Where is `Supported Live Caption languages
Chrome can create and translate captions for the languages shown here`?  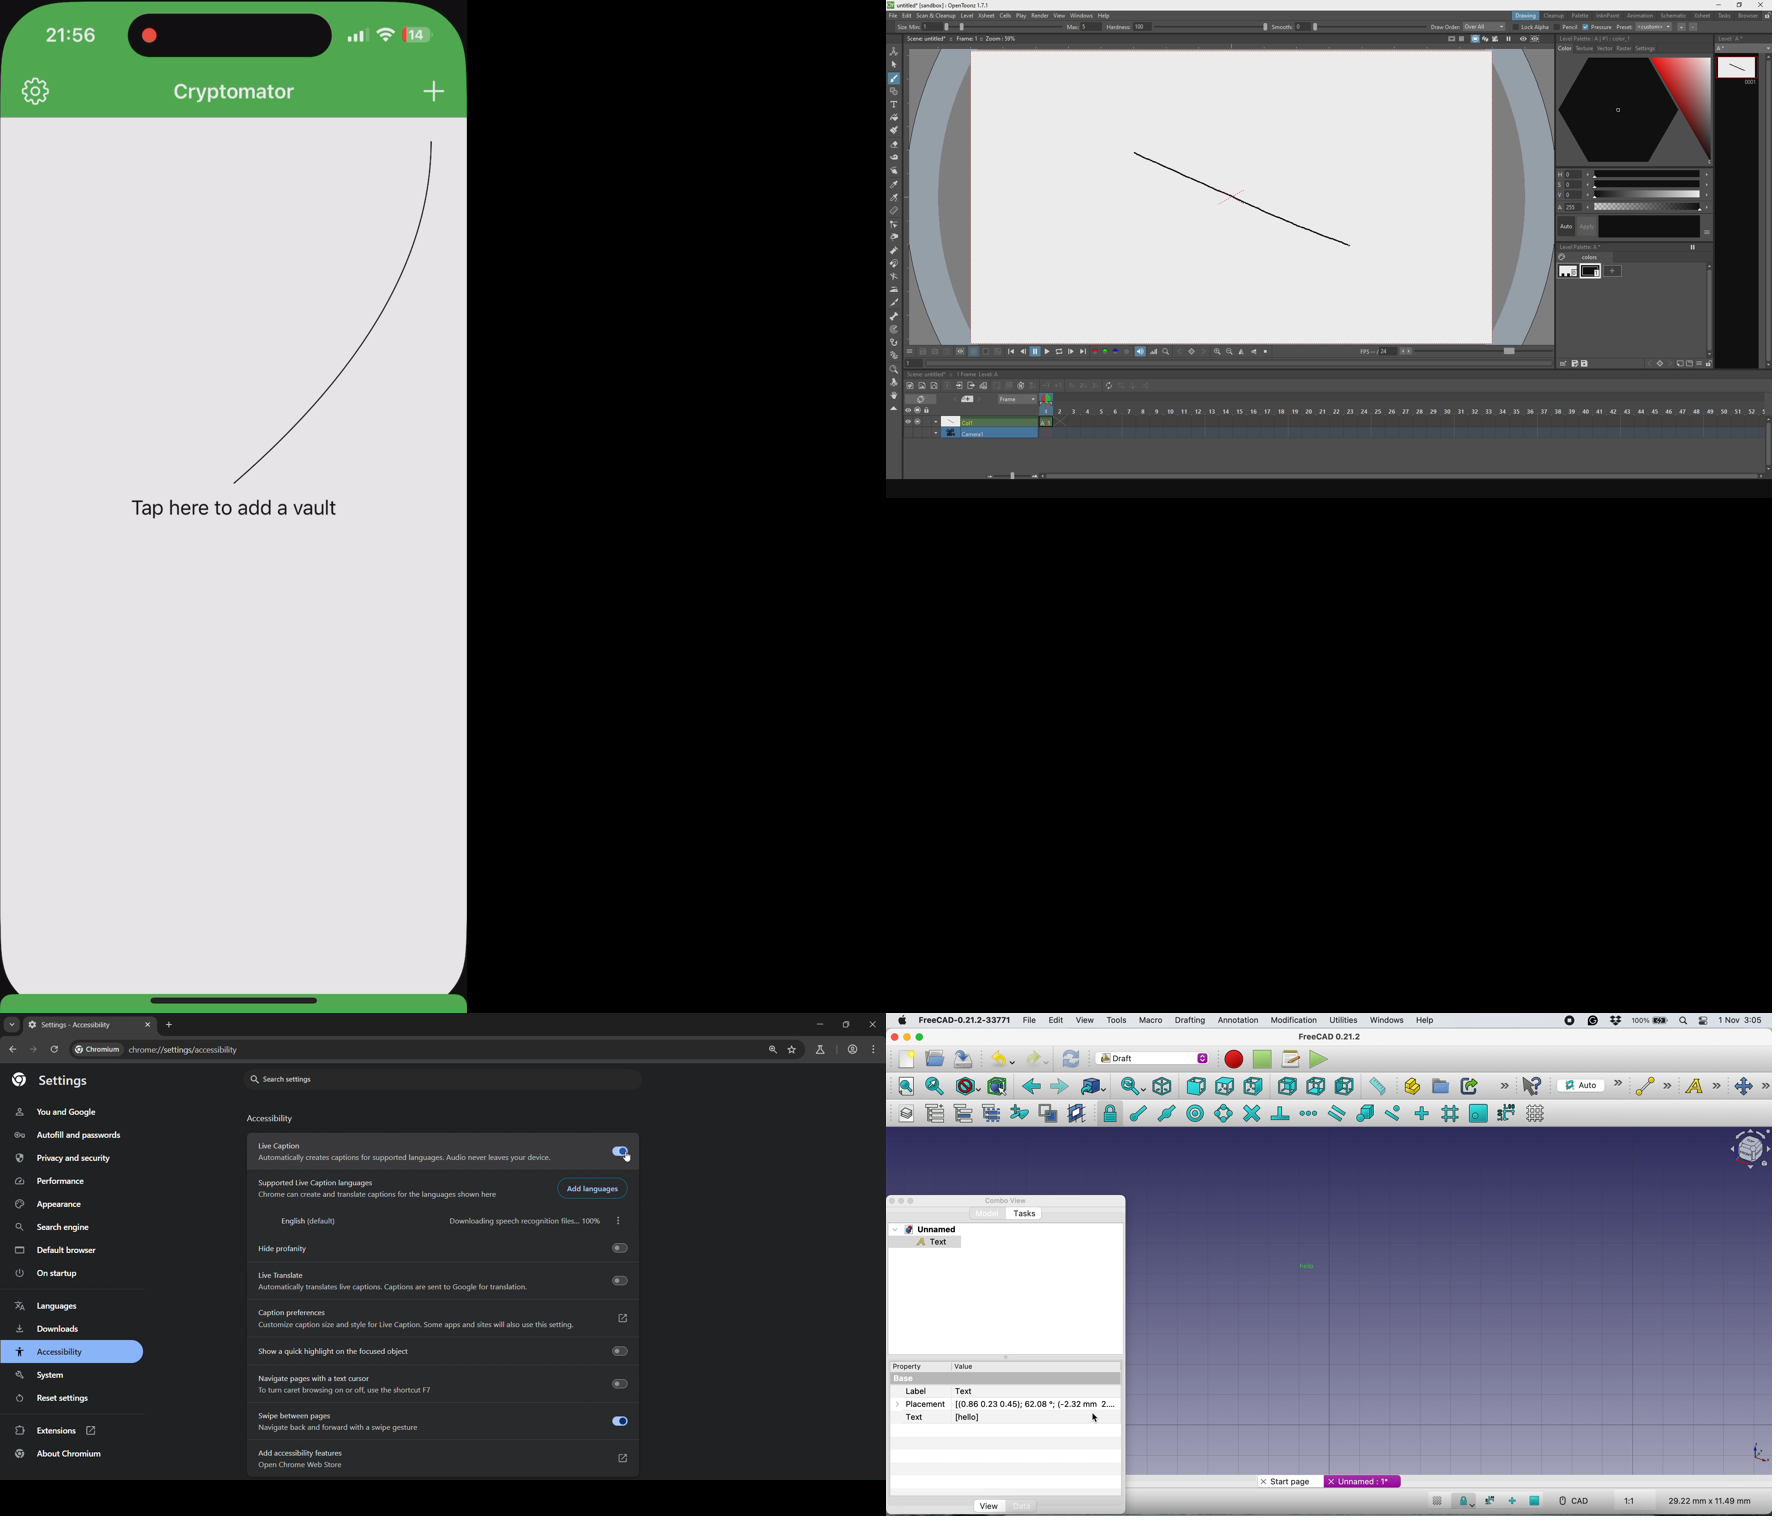 Supported Live Caption languages
Chrome can create and translate captions for the languages shown here is located at coordinates (376, 1189).